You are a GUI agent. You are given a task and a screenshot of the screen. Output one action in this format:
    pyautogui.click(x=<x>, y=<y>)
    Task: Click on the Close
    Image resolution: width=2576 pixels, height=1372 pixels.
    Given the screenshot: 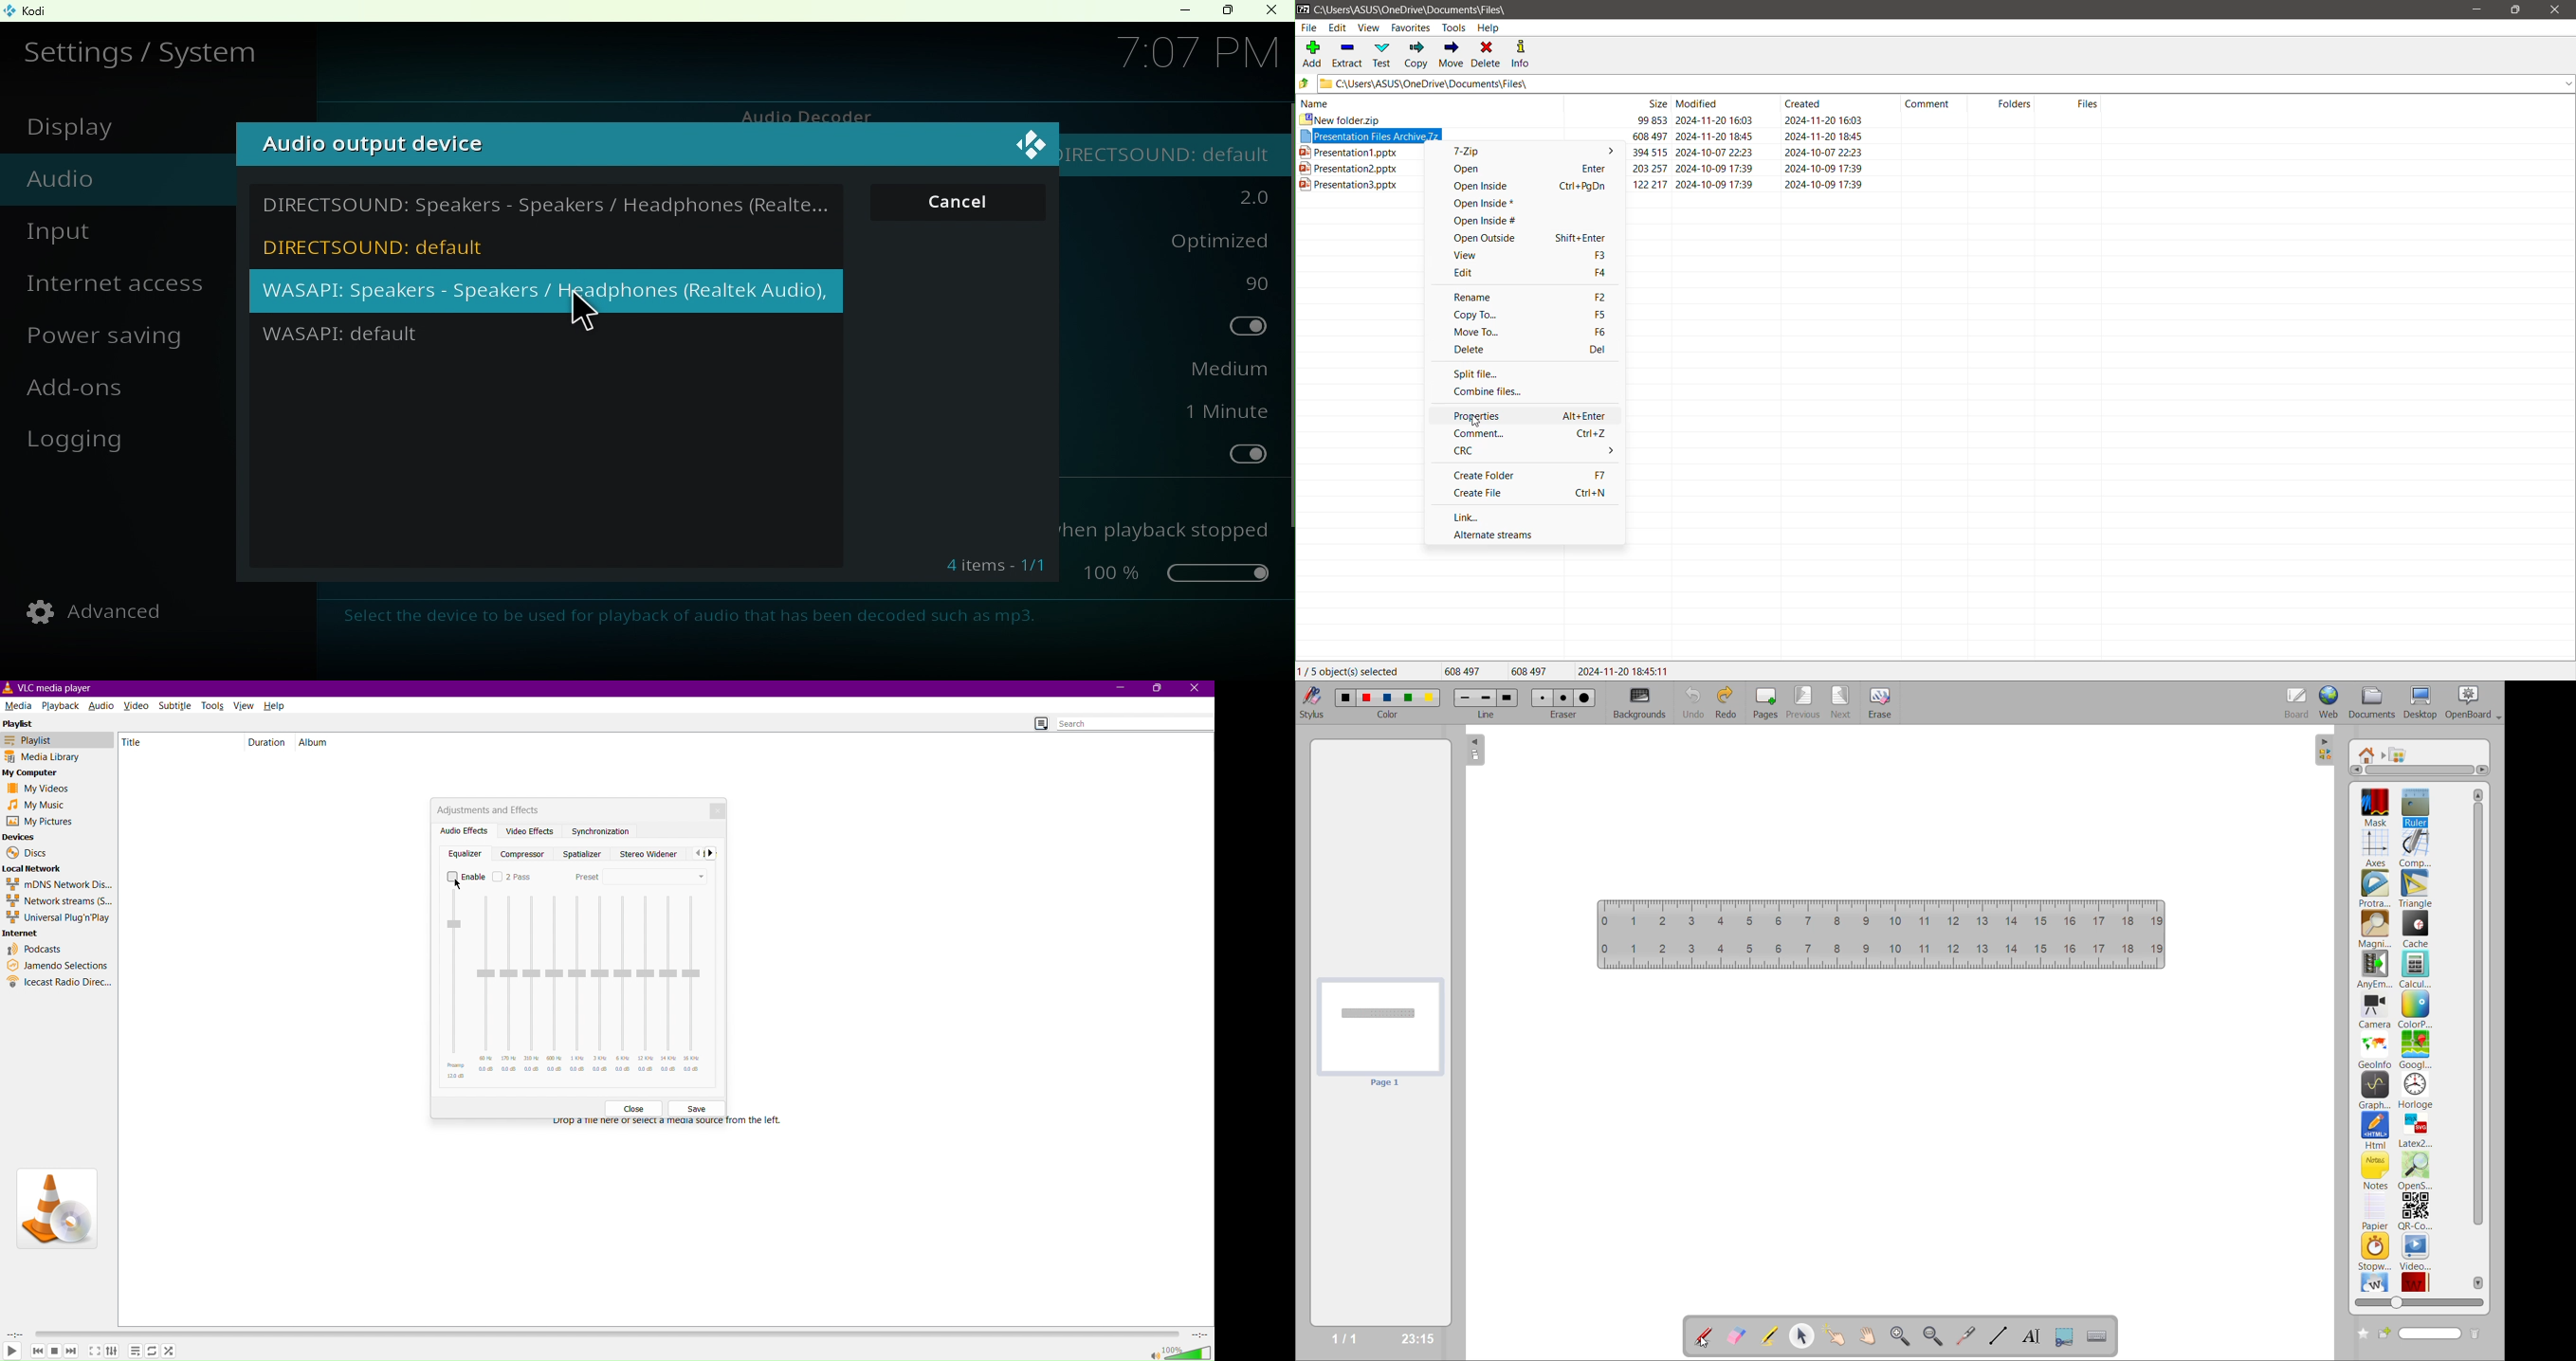 What is the action you would take?
    pyautogui.click(x=1198, y=689)
    